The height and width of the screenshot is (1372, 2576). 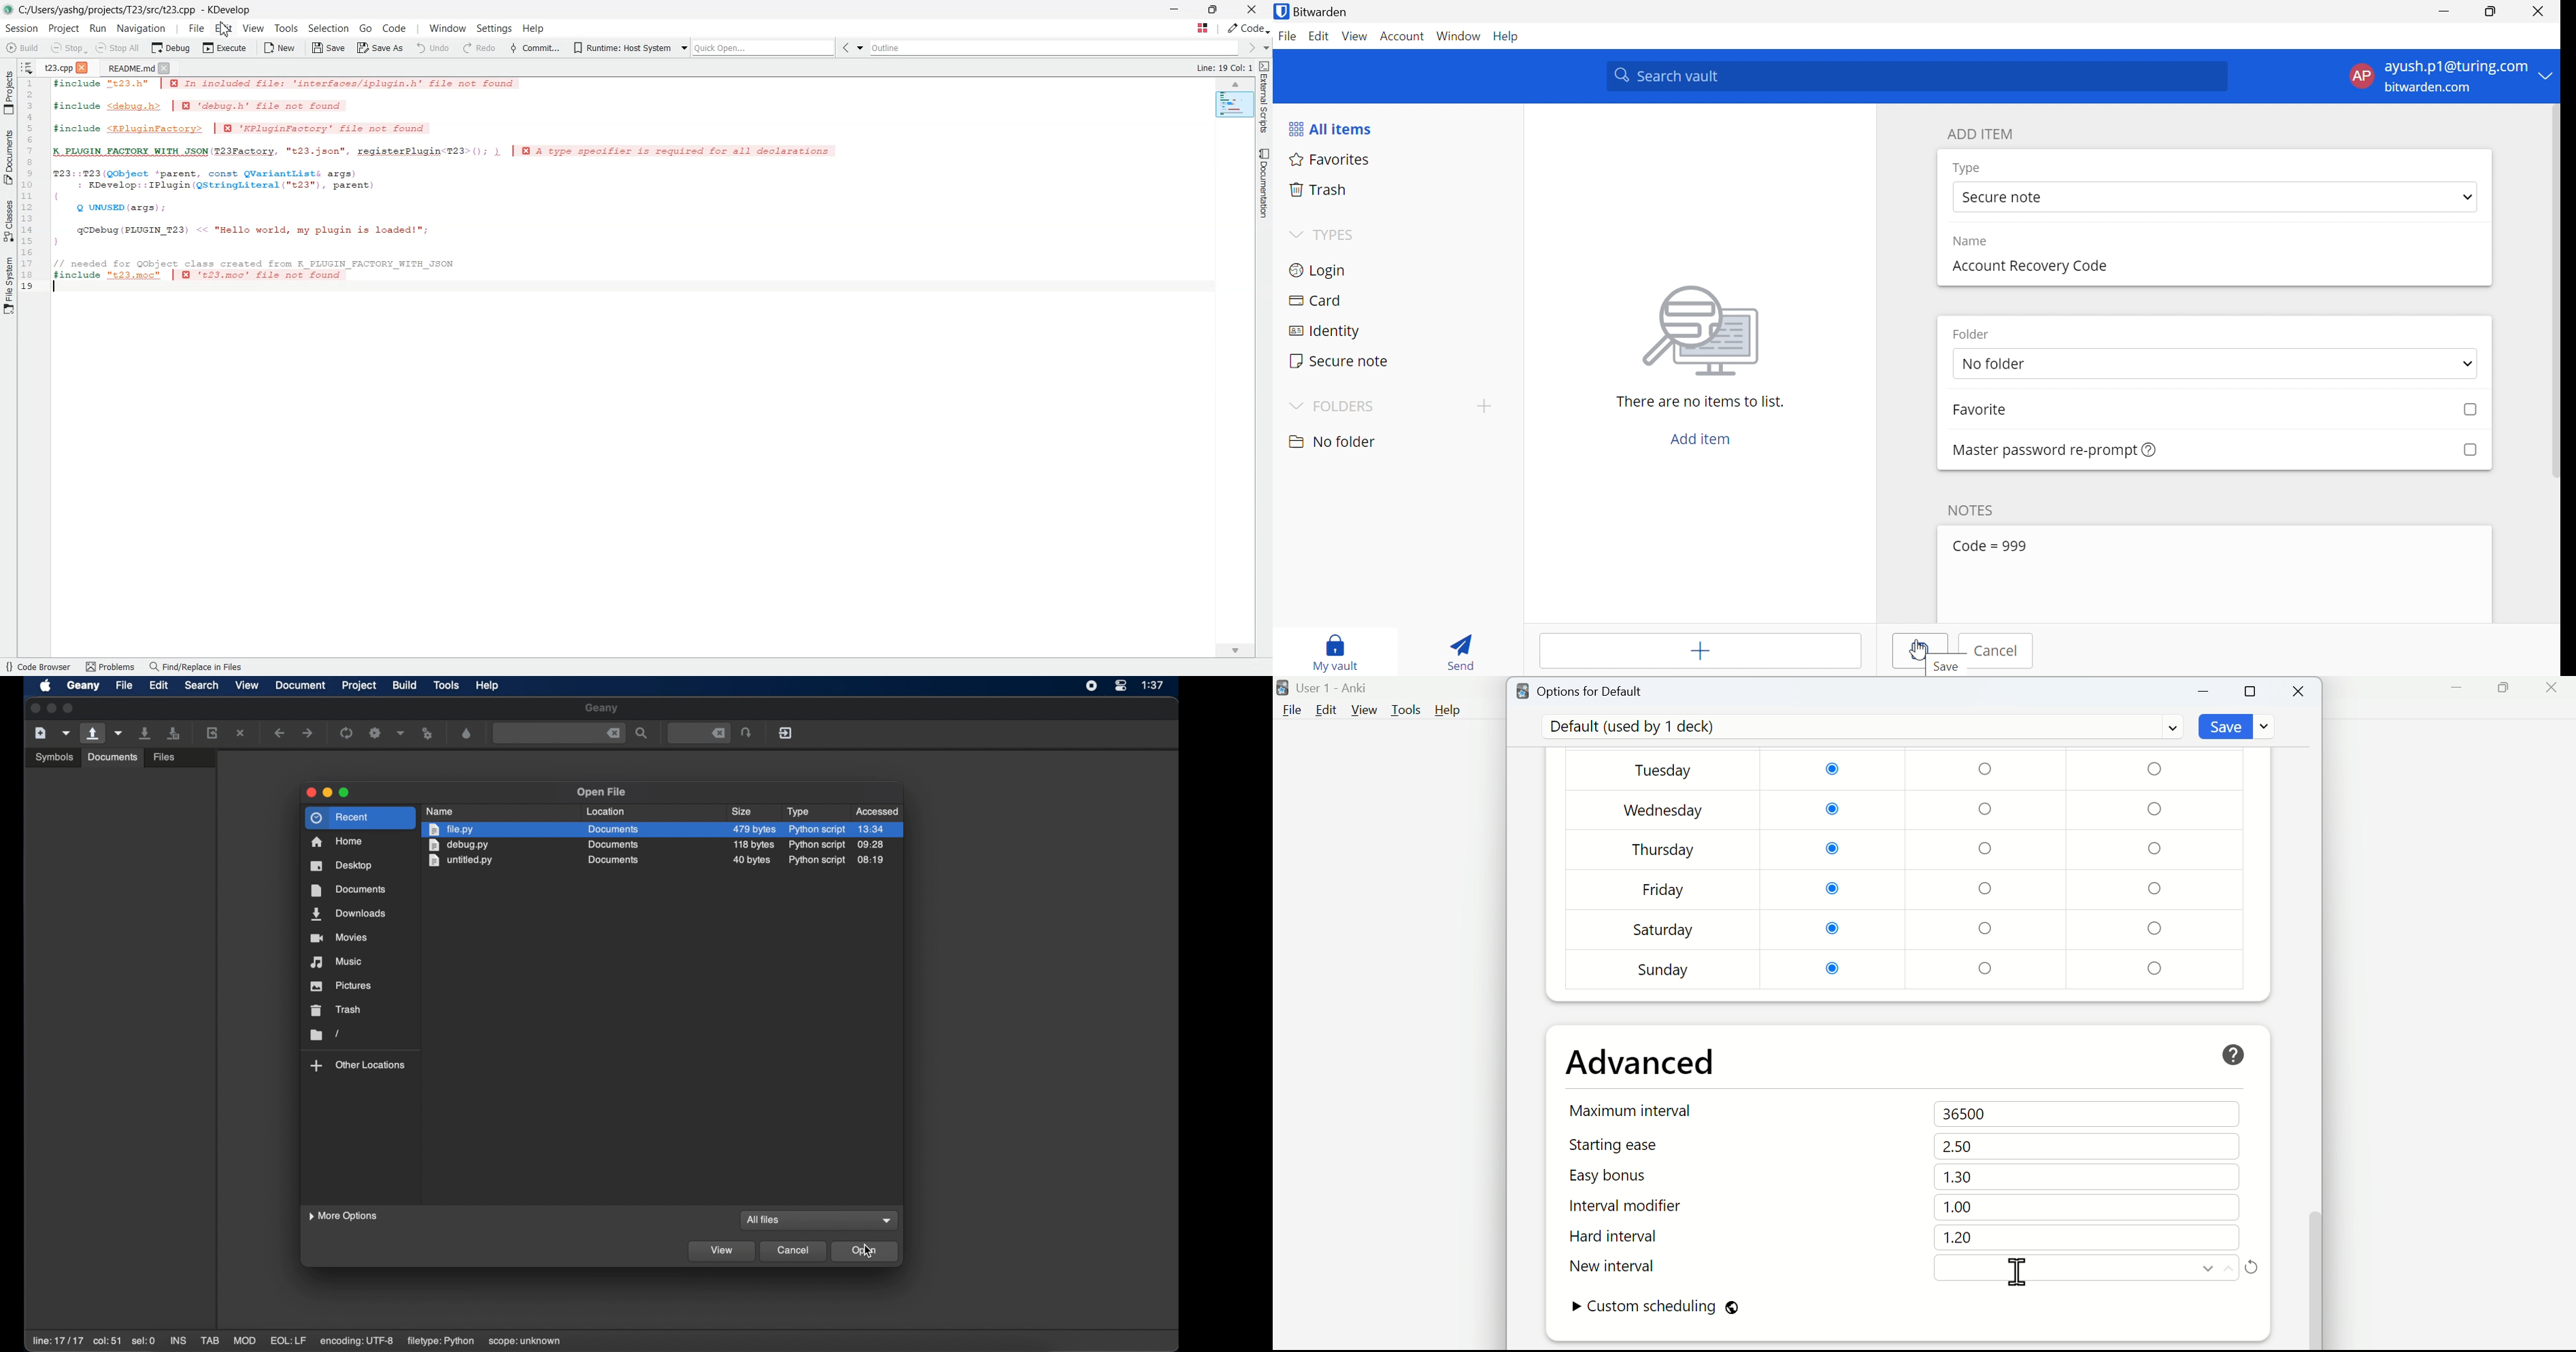 What do you see at coordinates (1958, 1177) in the screenshot?
I see `1.30` at bounding box center [1958, 1177].